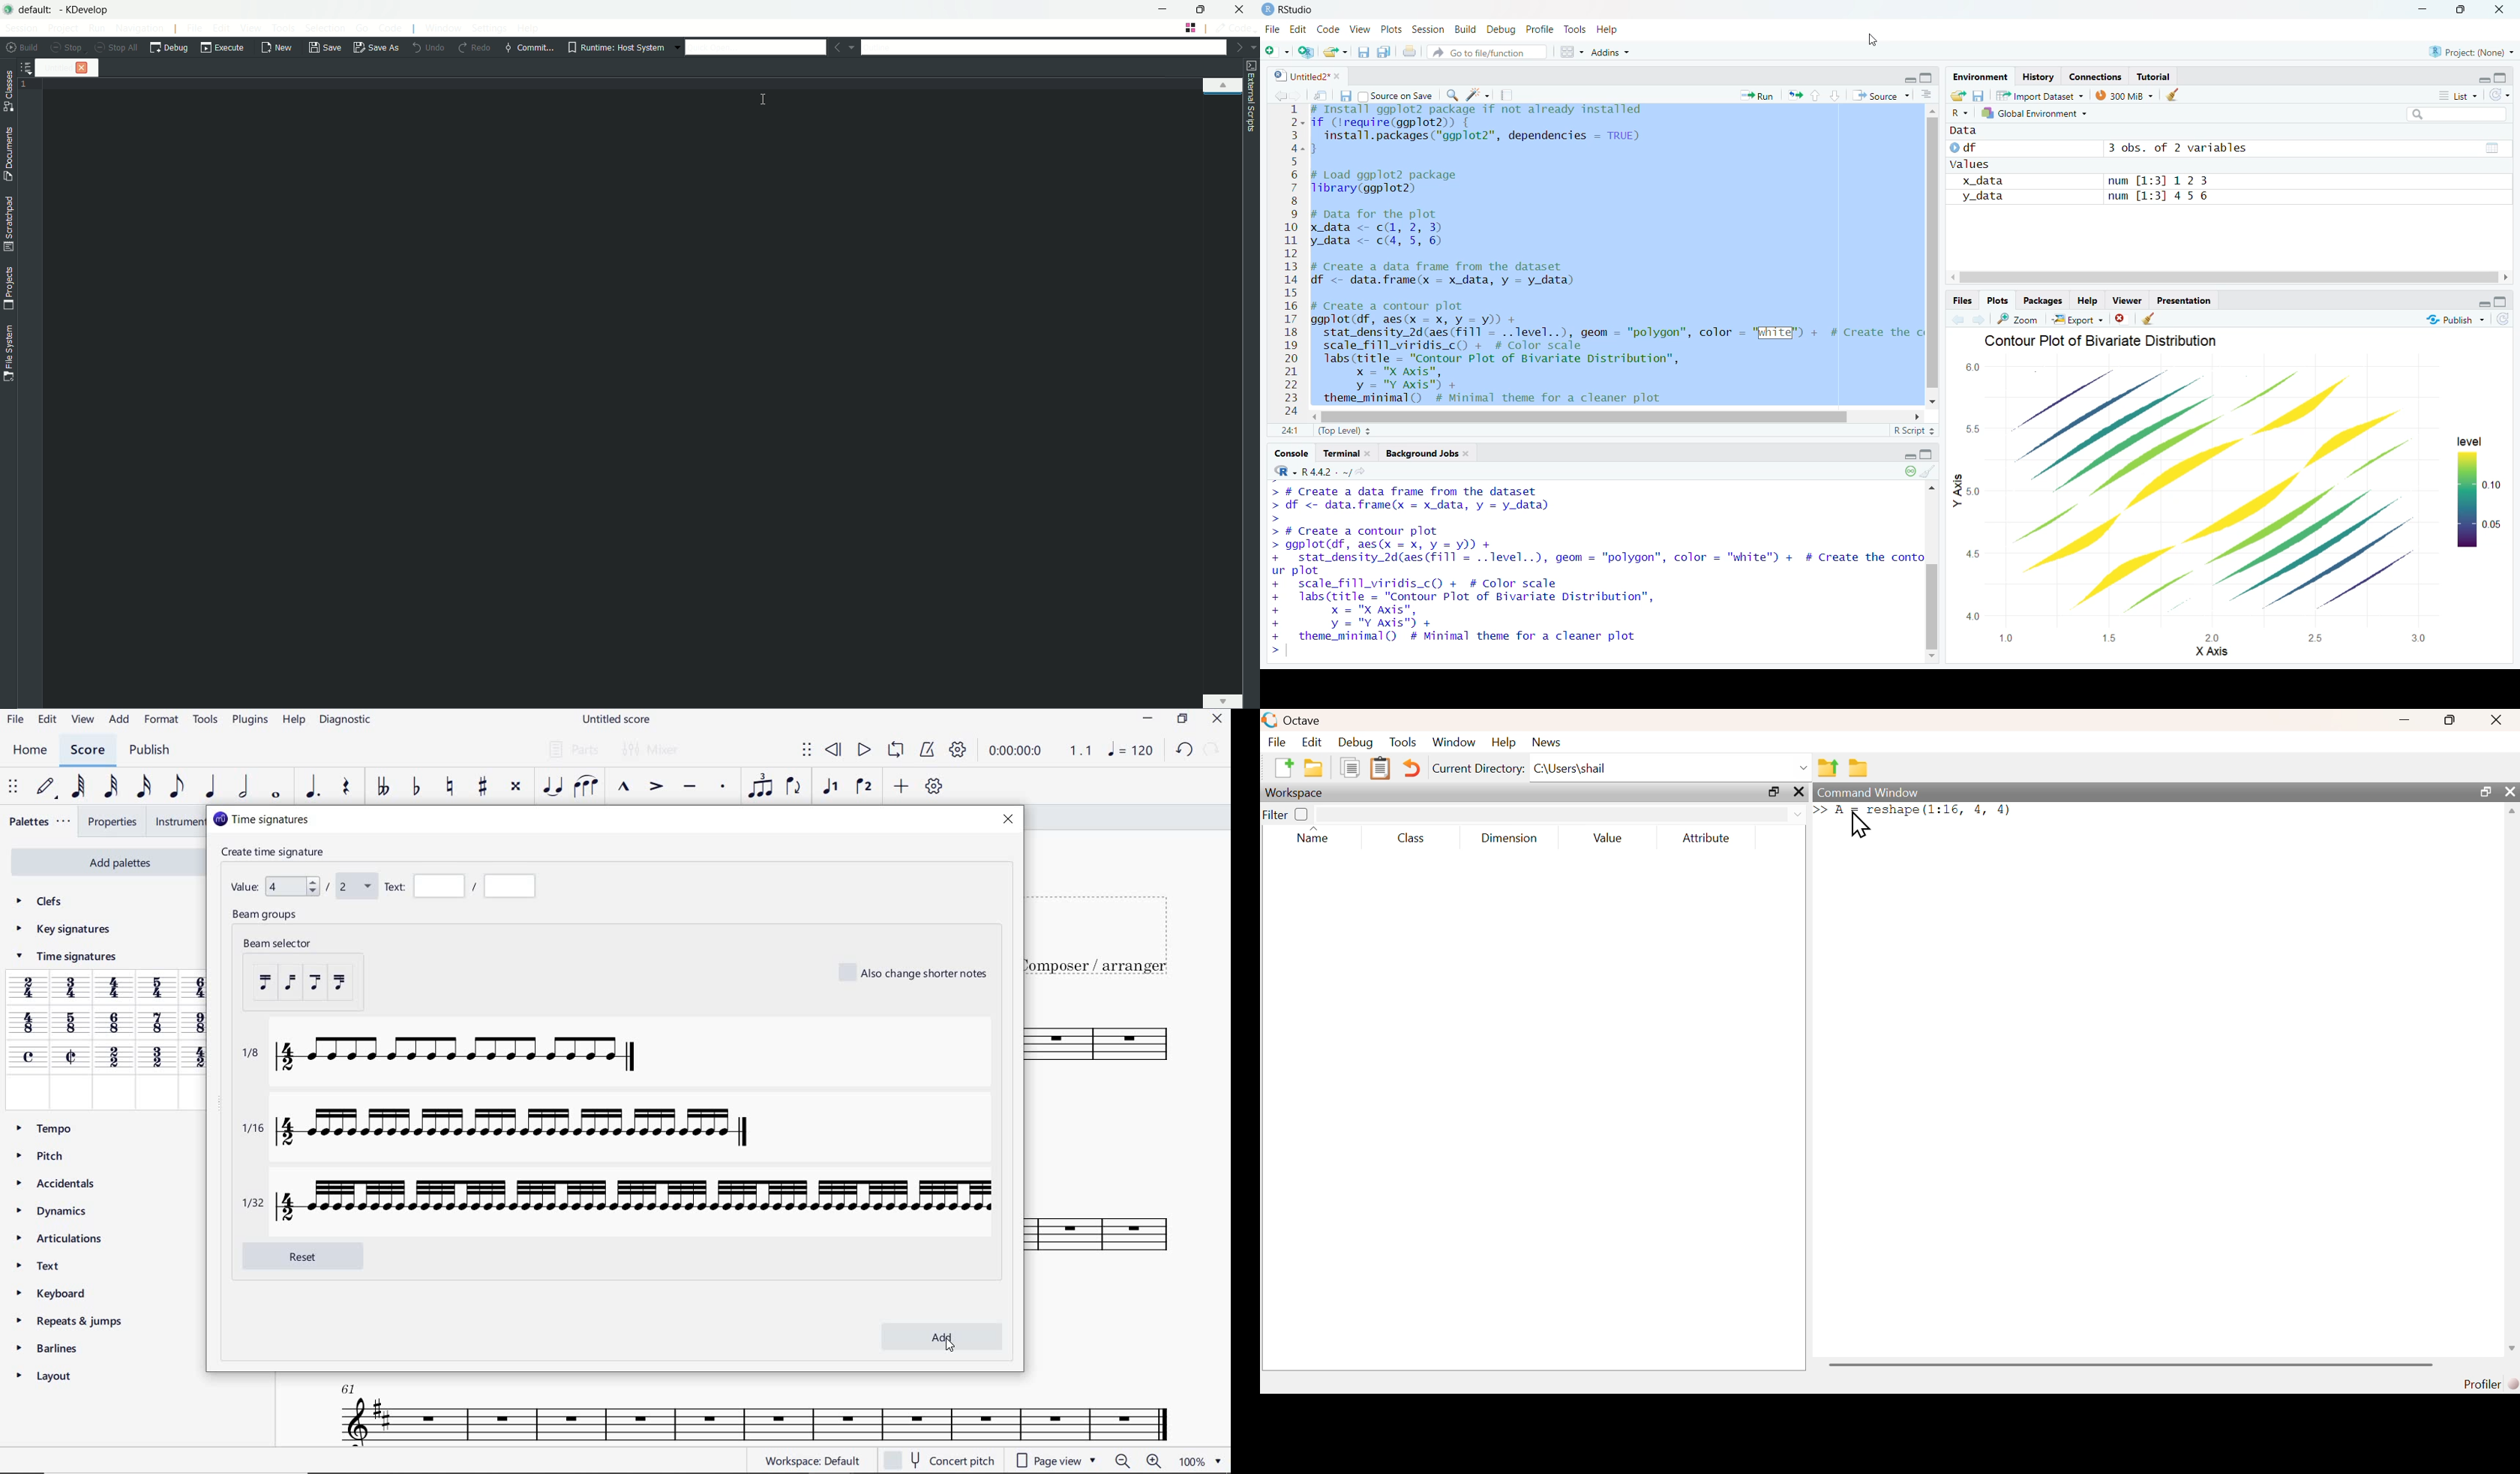 This screenshot has width=2520, height=1484. I want to click on hide console, so click(2504, 77).